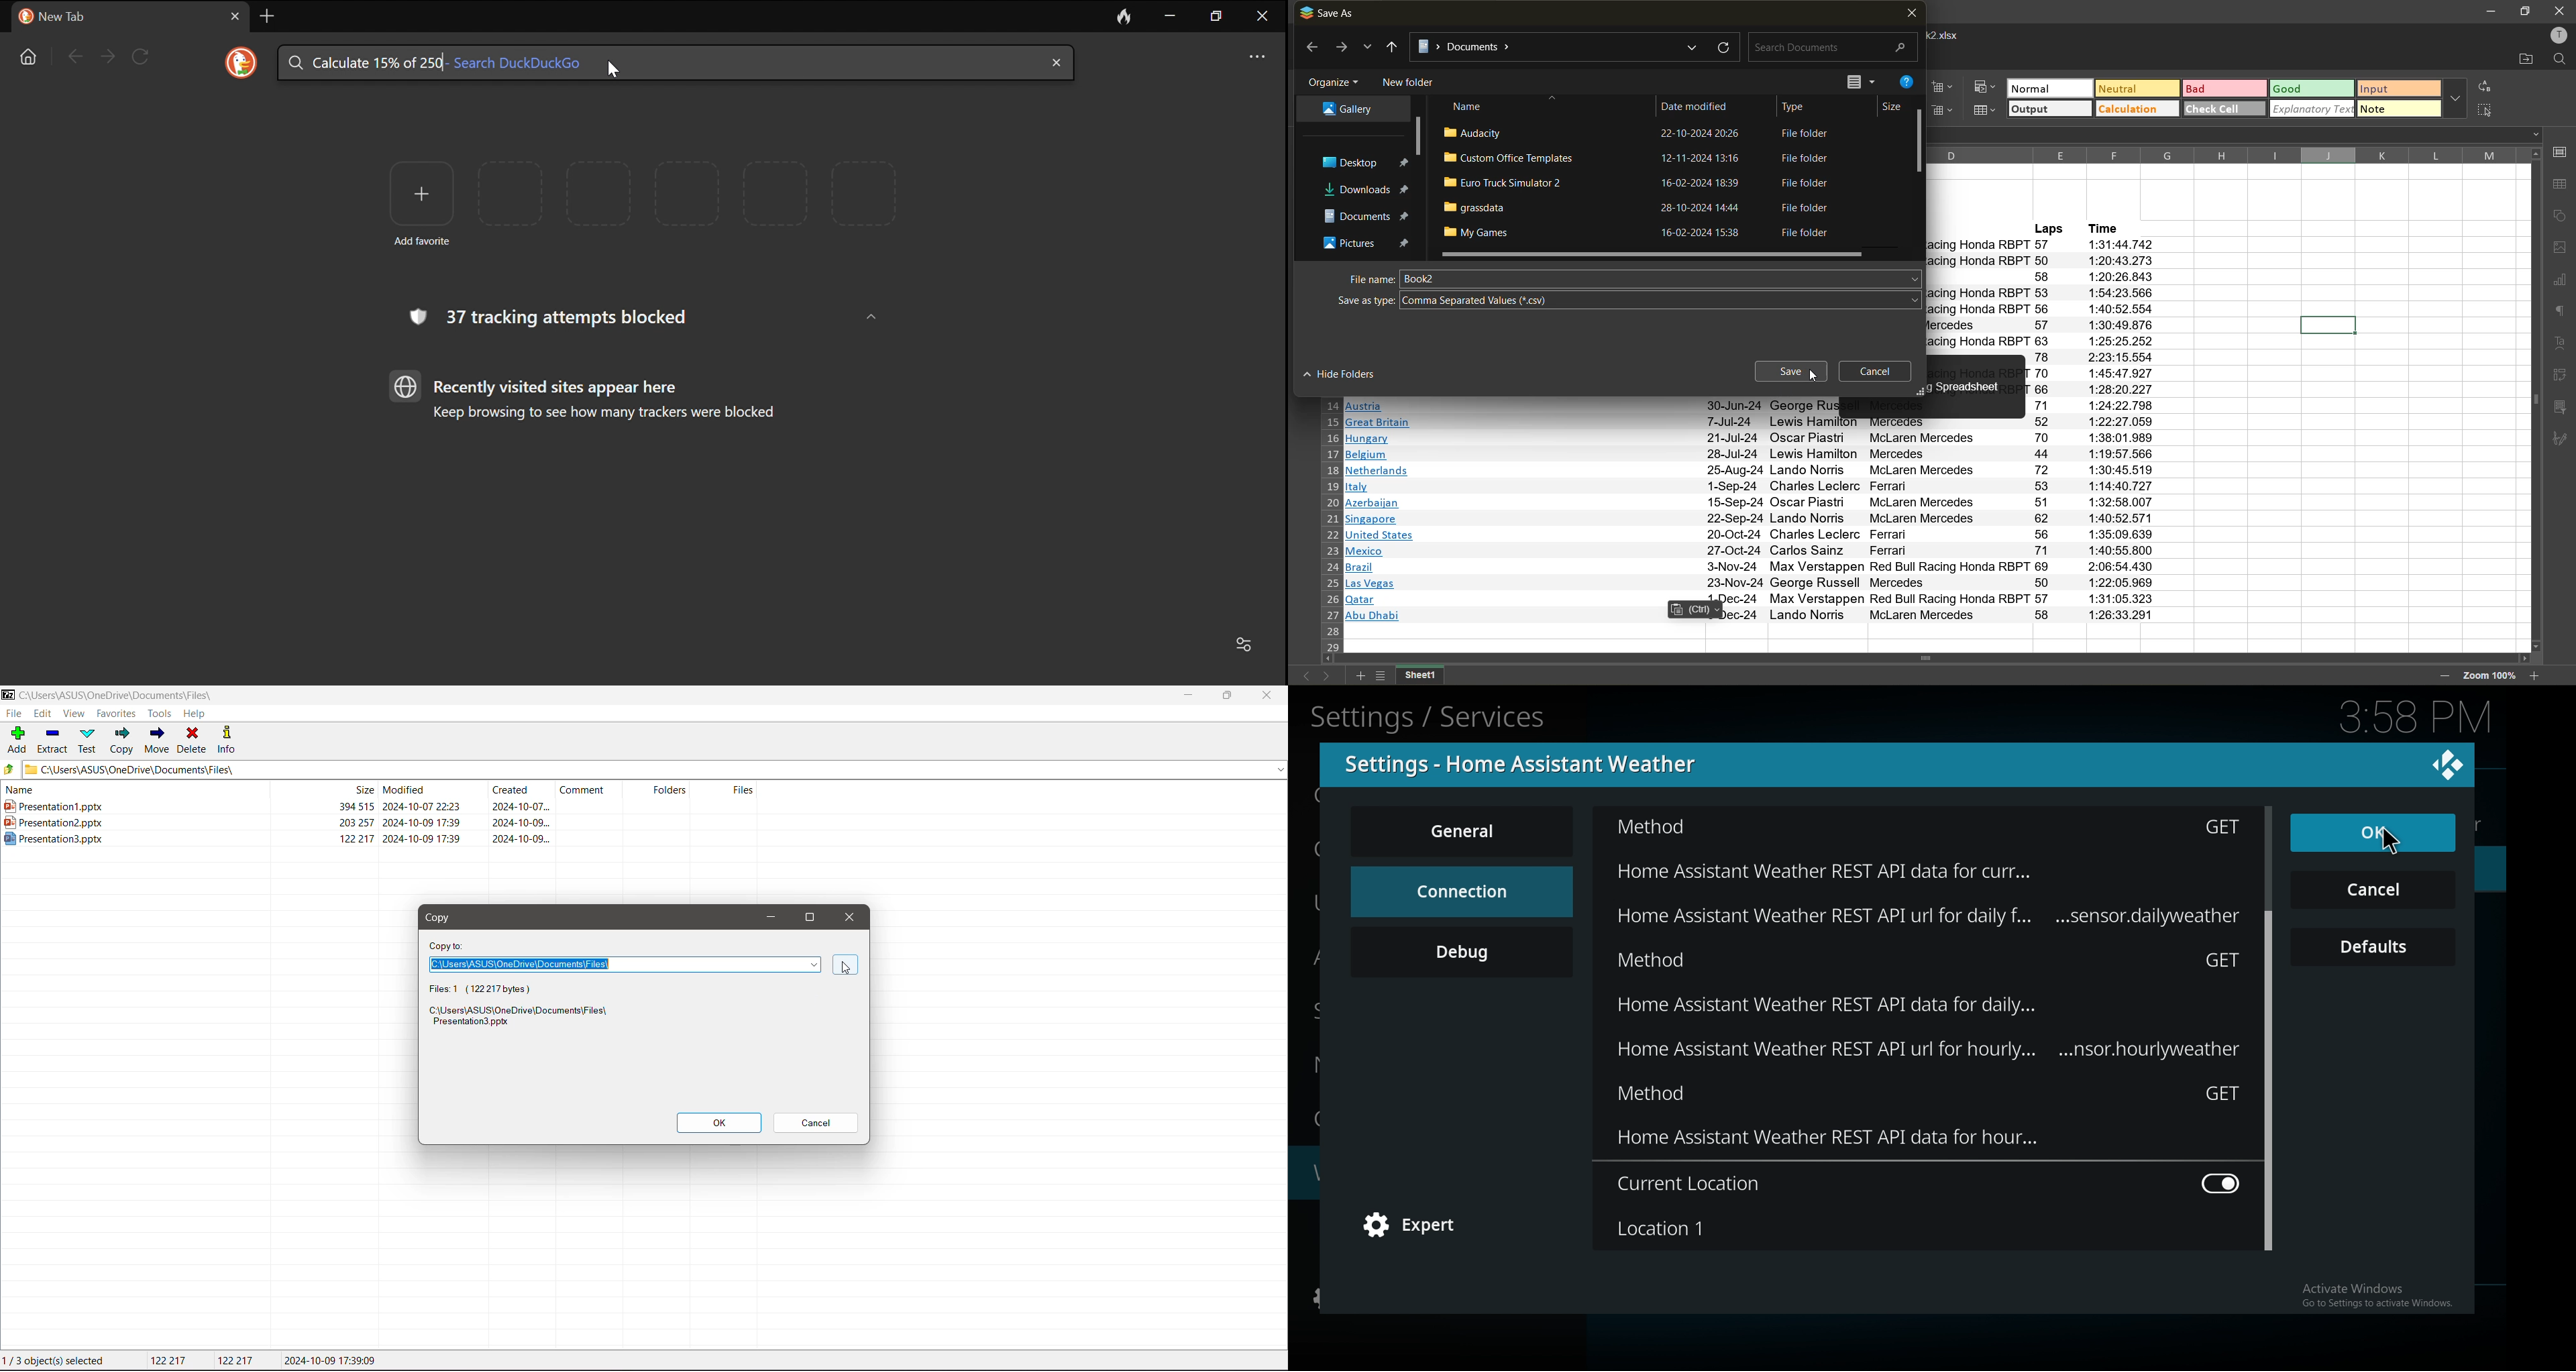  What do you see at coordinates (2341, 834) in the screenshot?
I see `ok` at bounding box center [2341, 834].